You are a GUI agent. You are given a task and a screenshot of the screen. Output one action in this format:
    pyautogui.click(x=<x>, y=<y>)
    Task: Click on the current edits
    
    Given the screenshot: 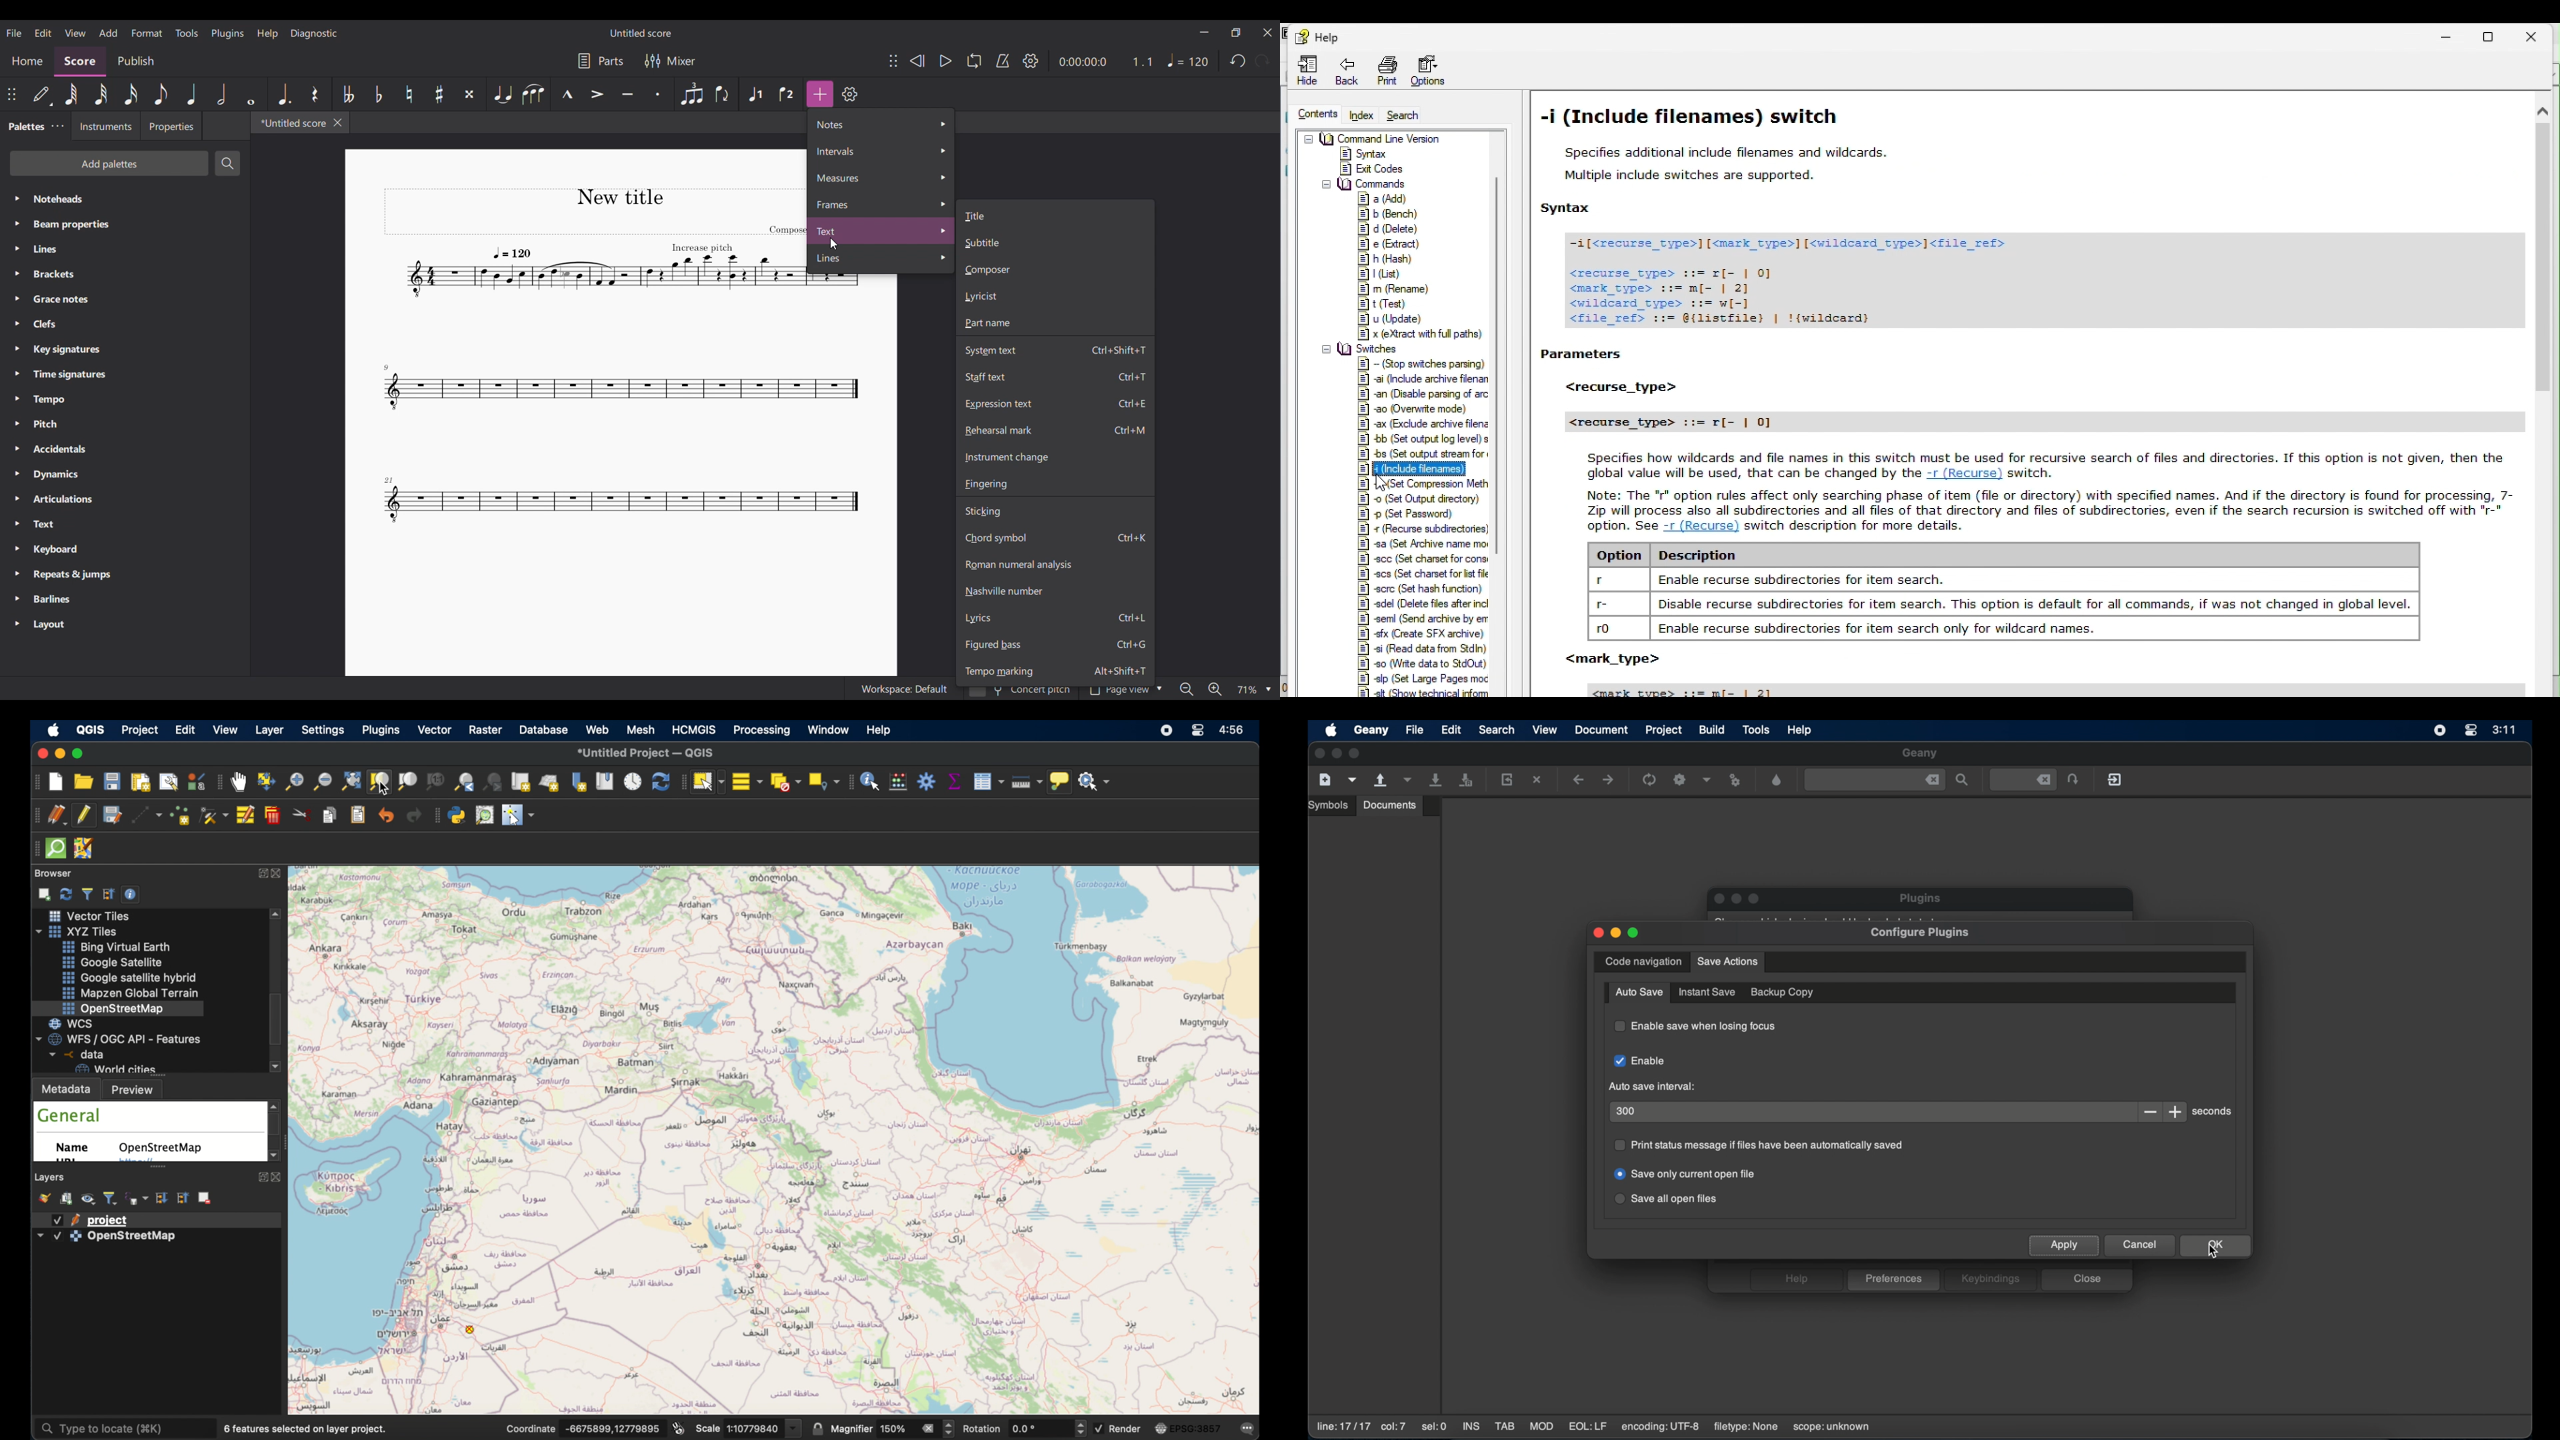 What is the action you would take?
    pyautogui.click(x=57, y=815)
    